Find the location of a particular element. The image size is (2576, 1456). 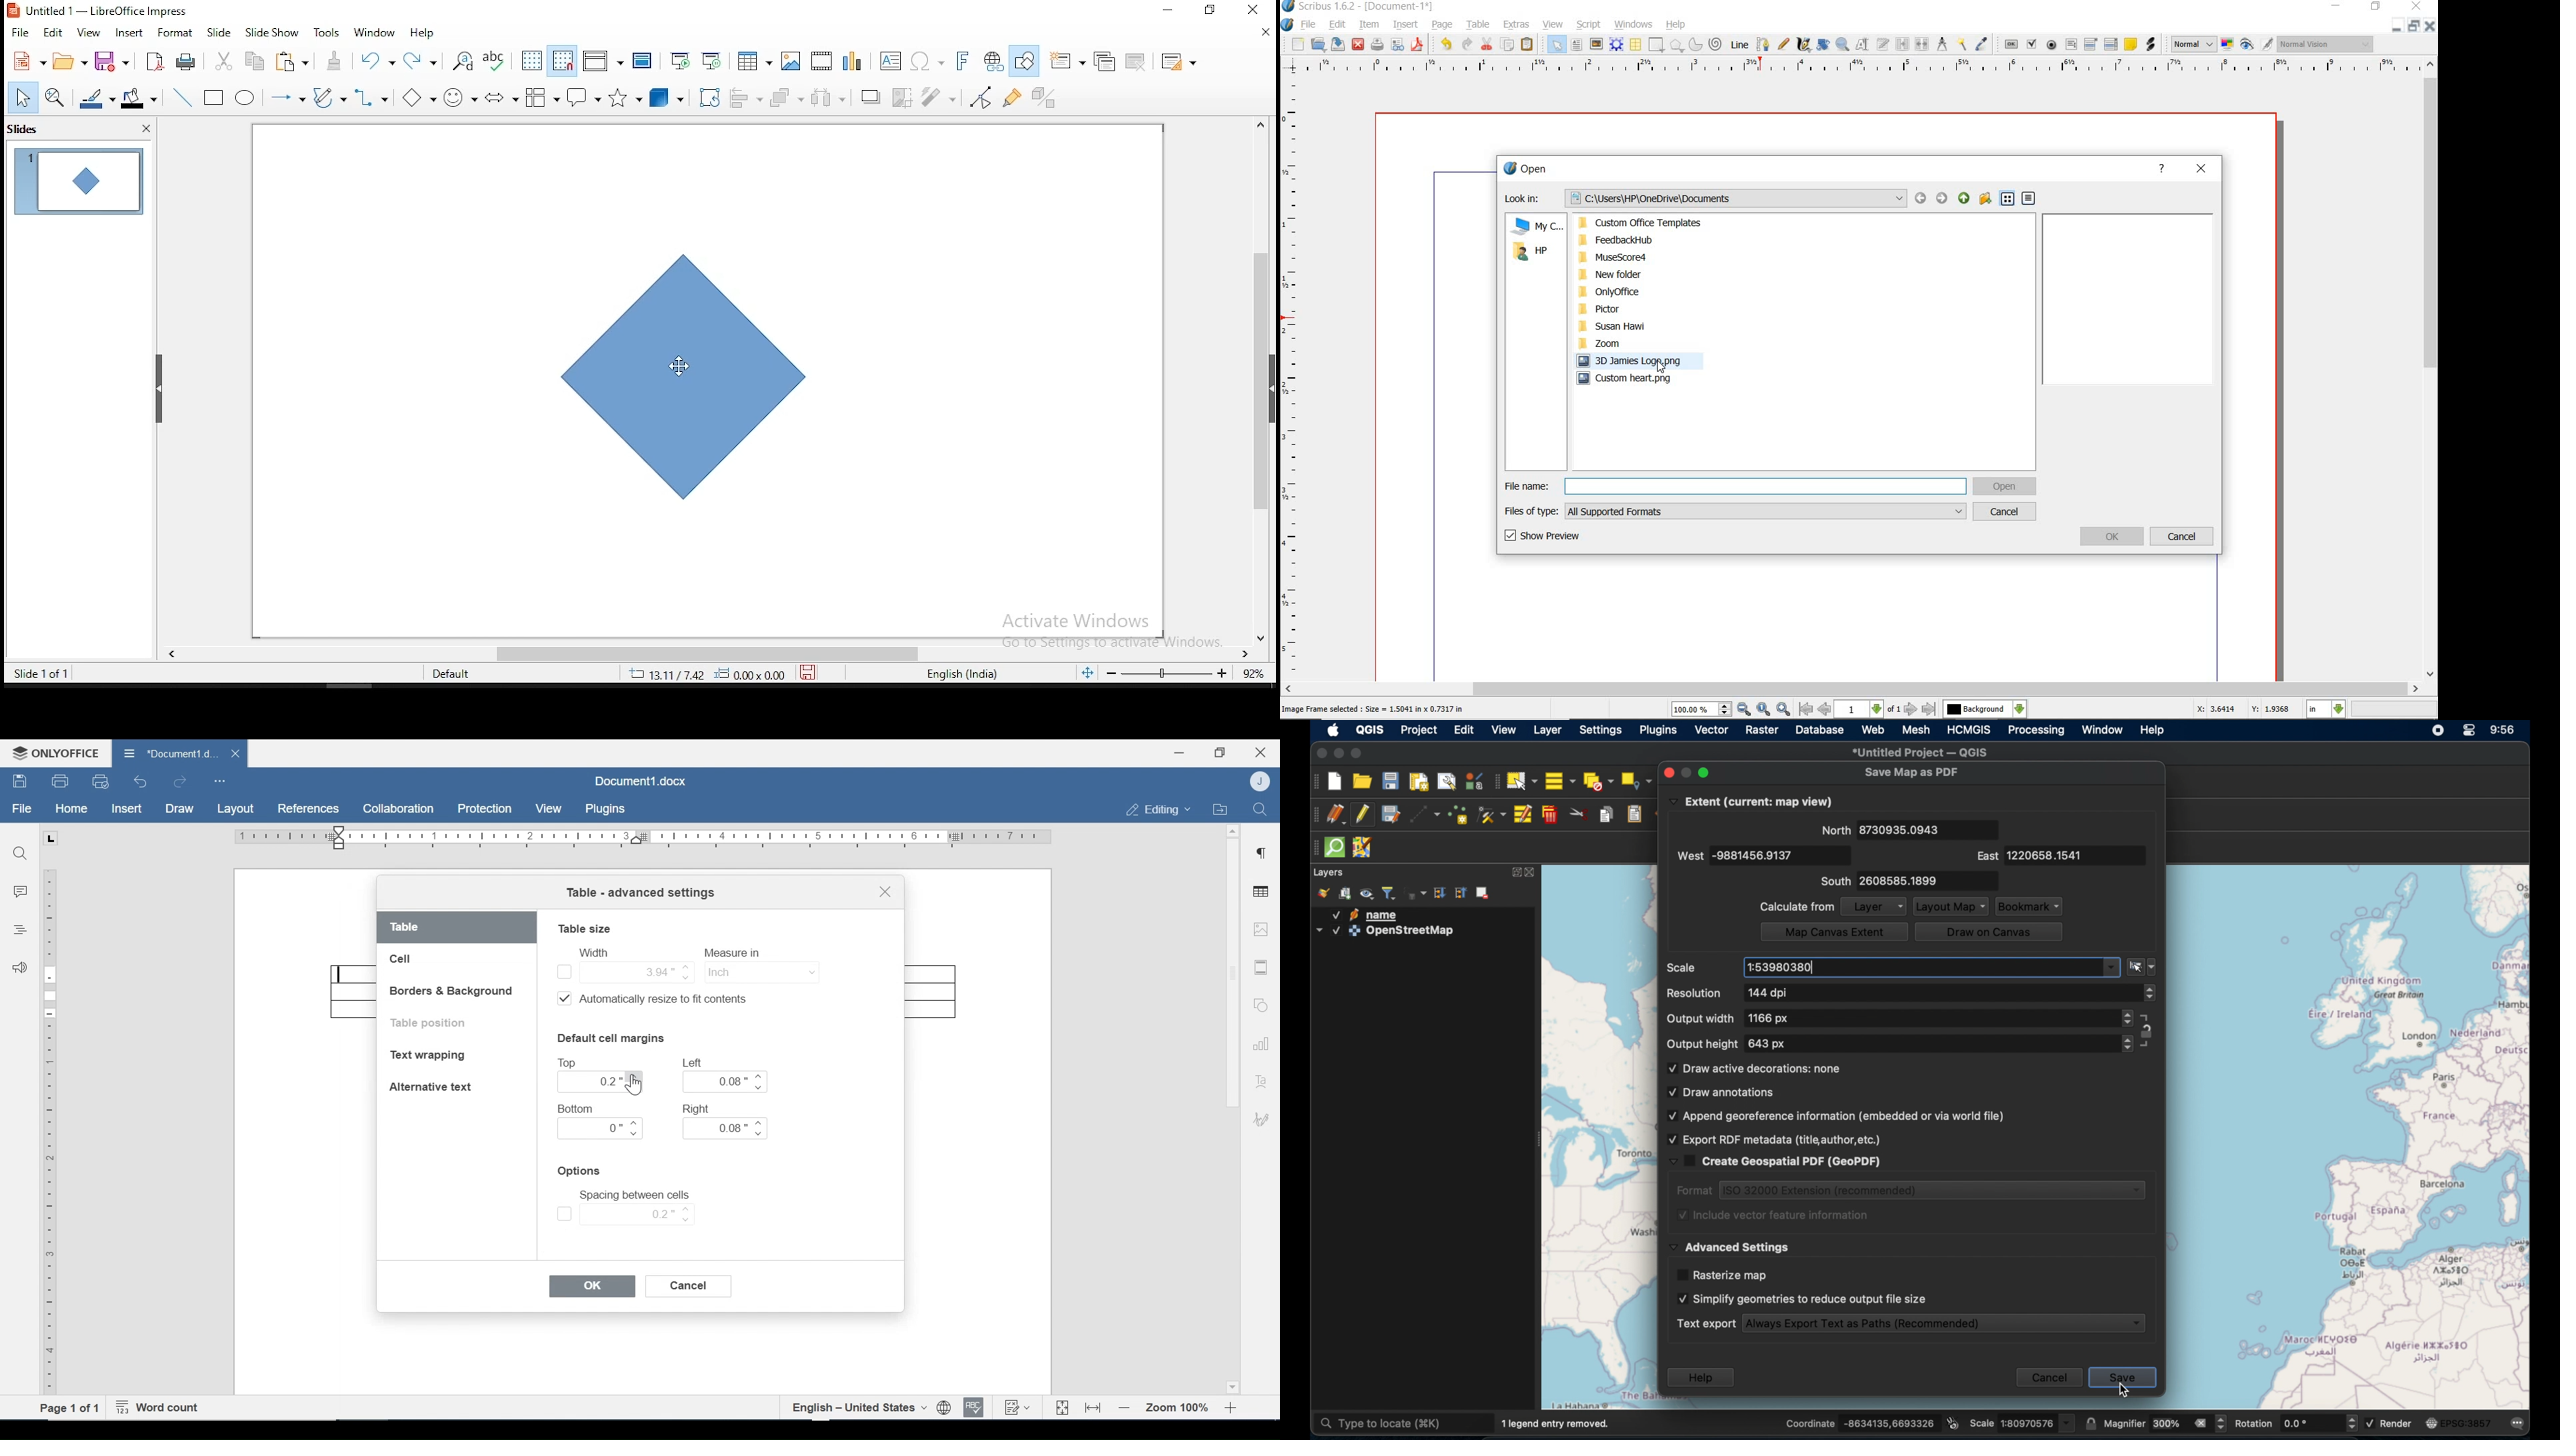

My computer is located at coordinates (1537, 226).